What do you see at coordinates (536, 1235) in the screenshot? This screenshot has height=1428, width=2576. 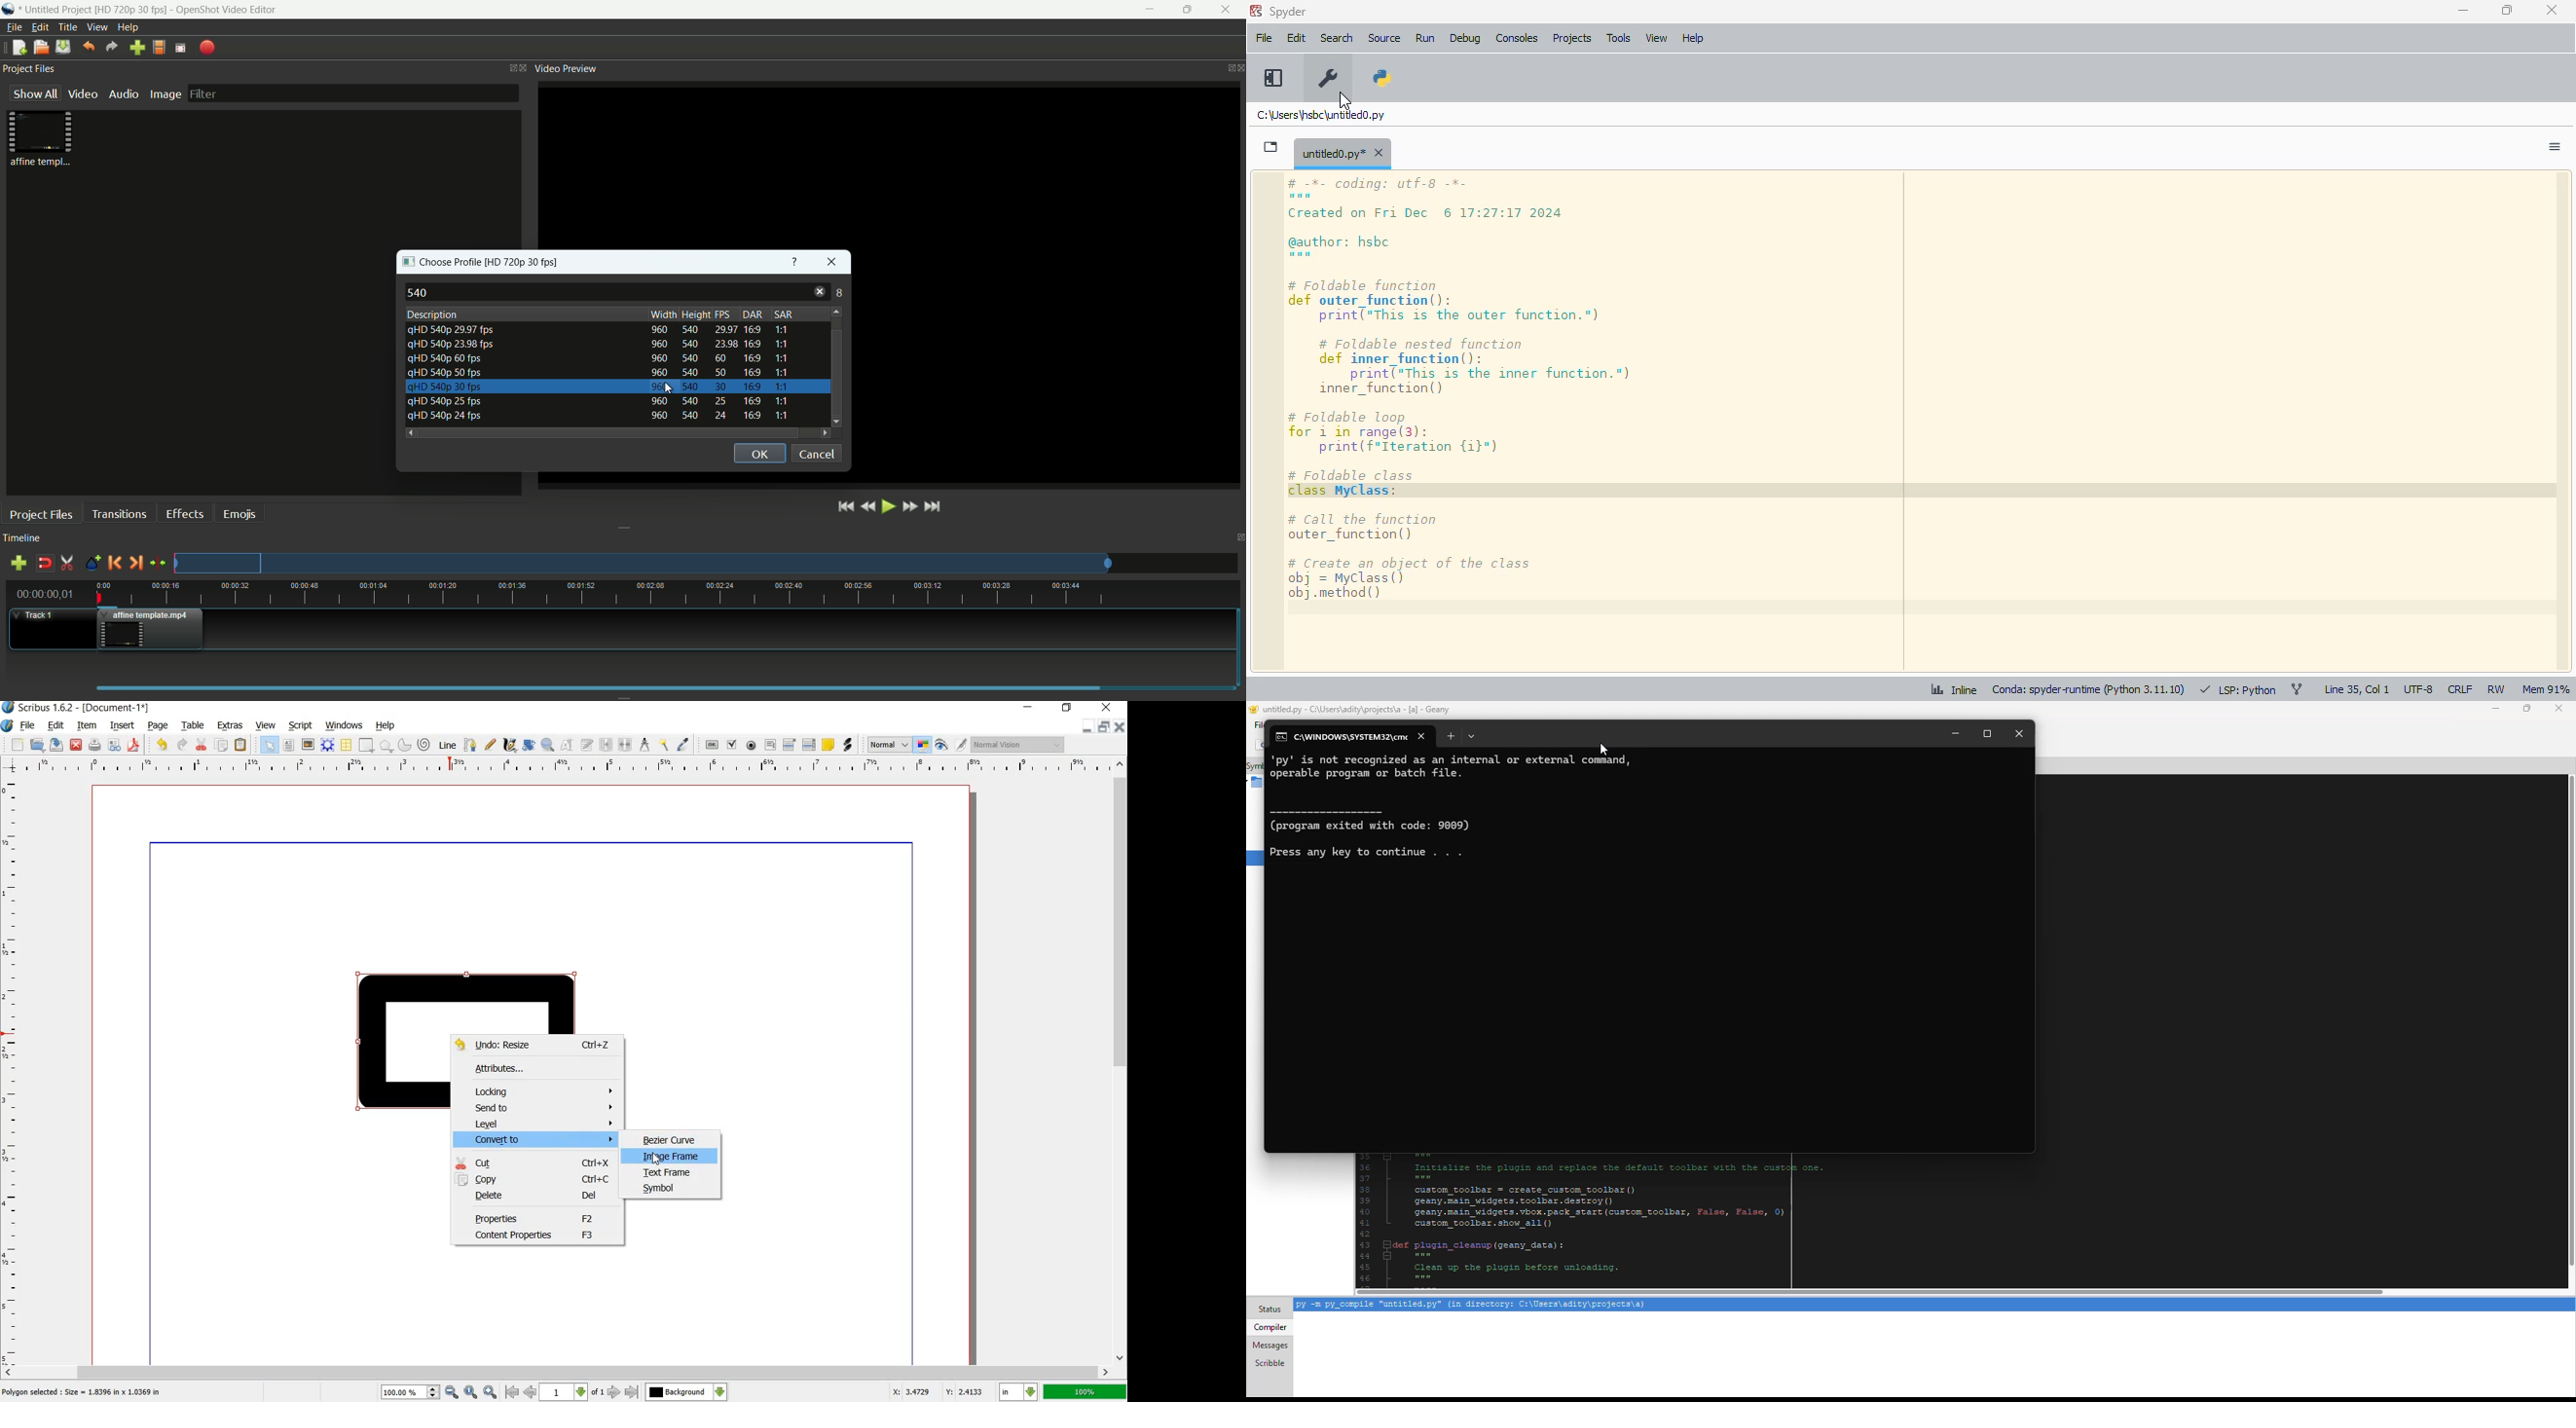 I see `CONTENT PROPERTIES F3` at bounding box center [536, 1235].